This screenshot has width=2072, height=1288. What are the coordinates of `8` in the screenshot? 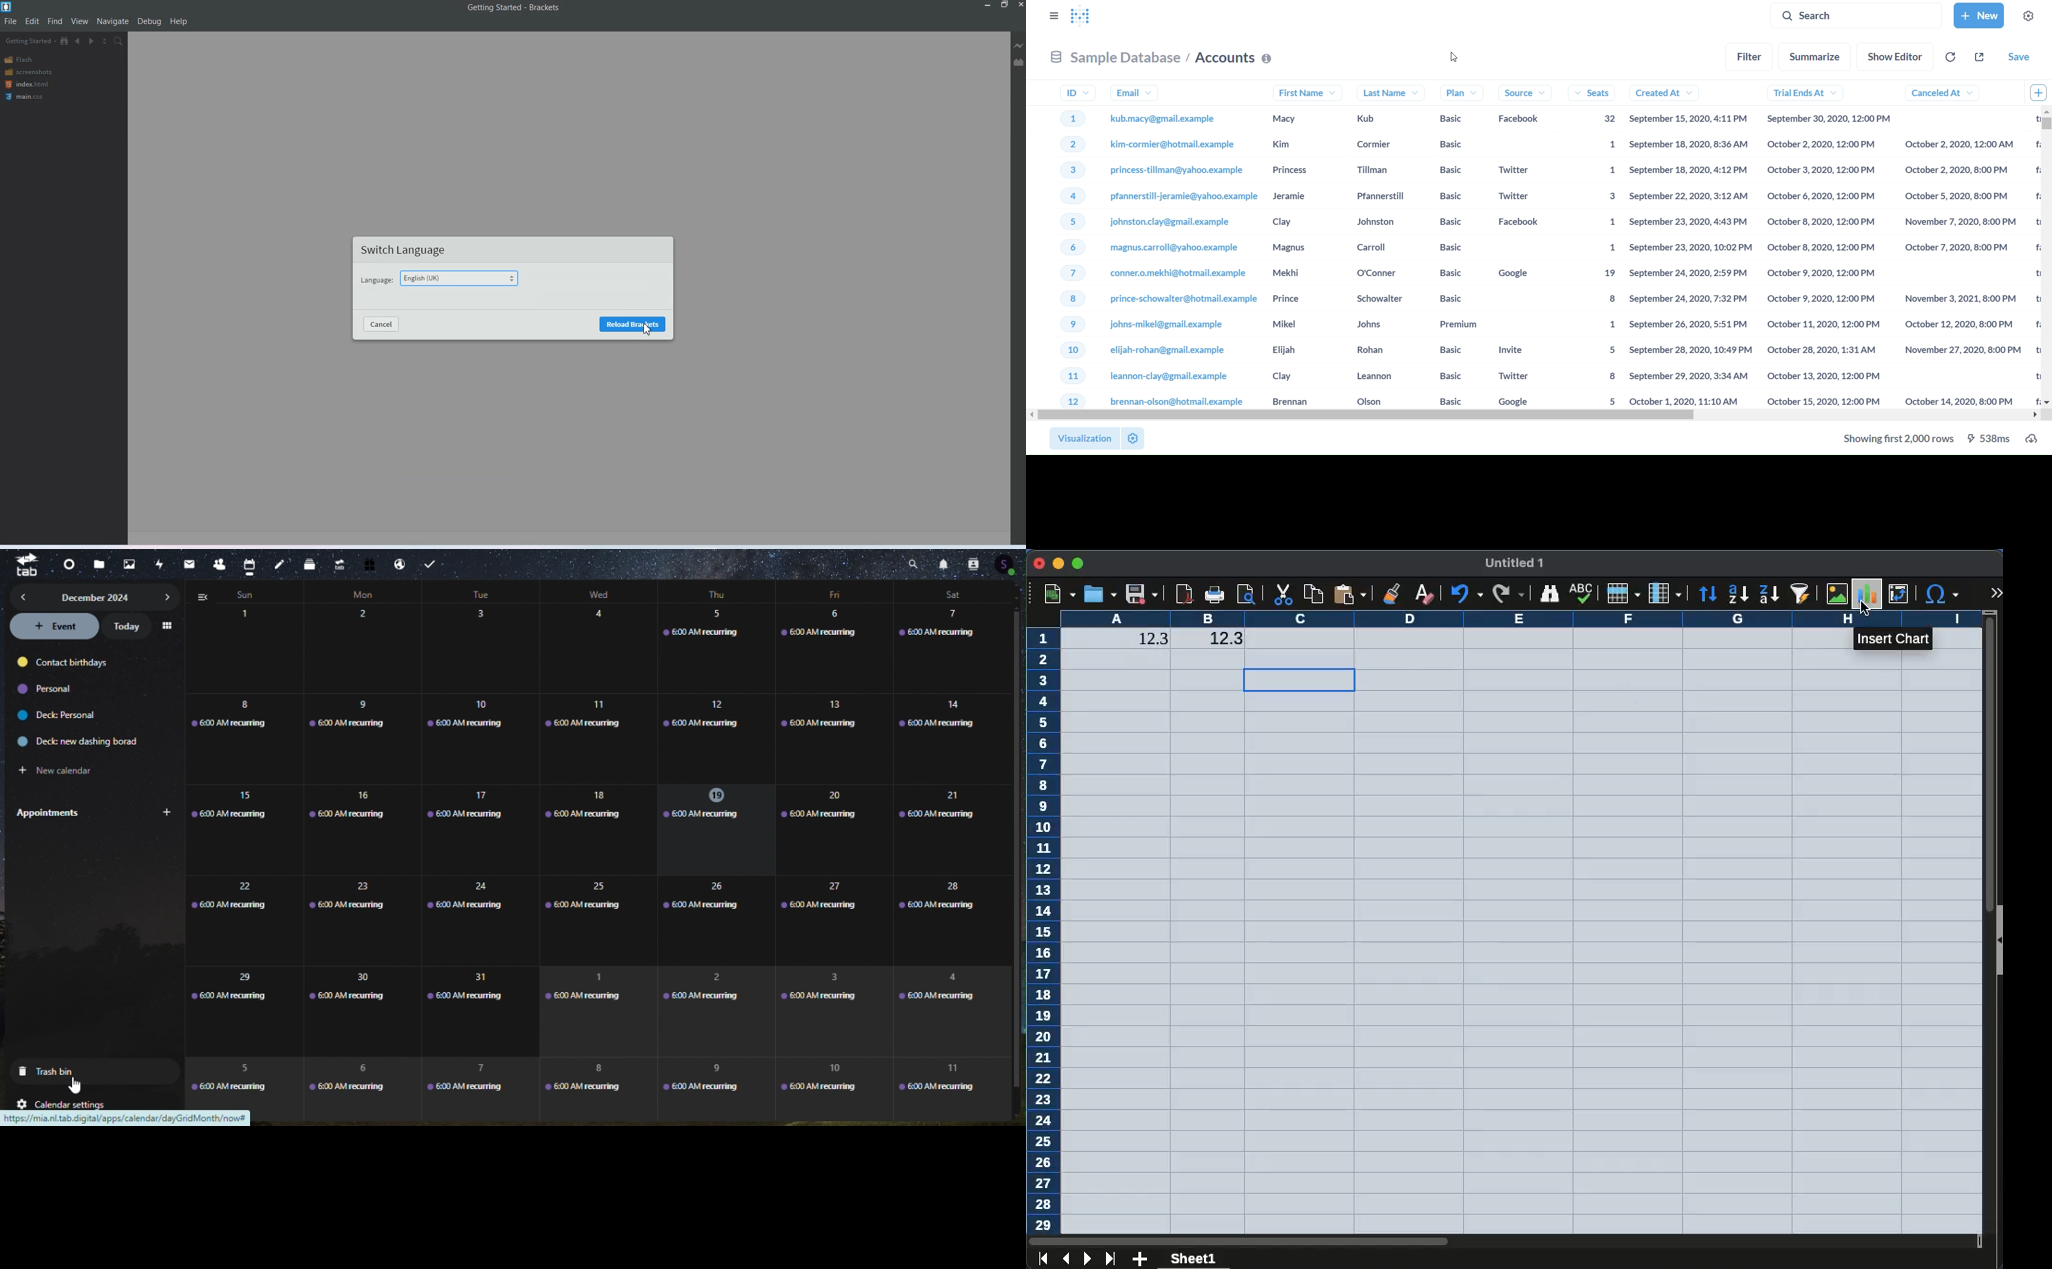 It's located at (587, 1089).